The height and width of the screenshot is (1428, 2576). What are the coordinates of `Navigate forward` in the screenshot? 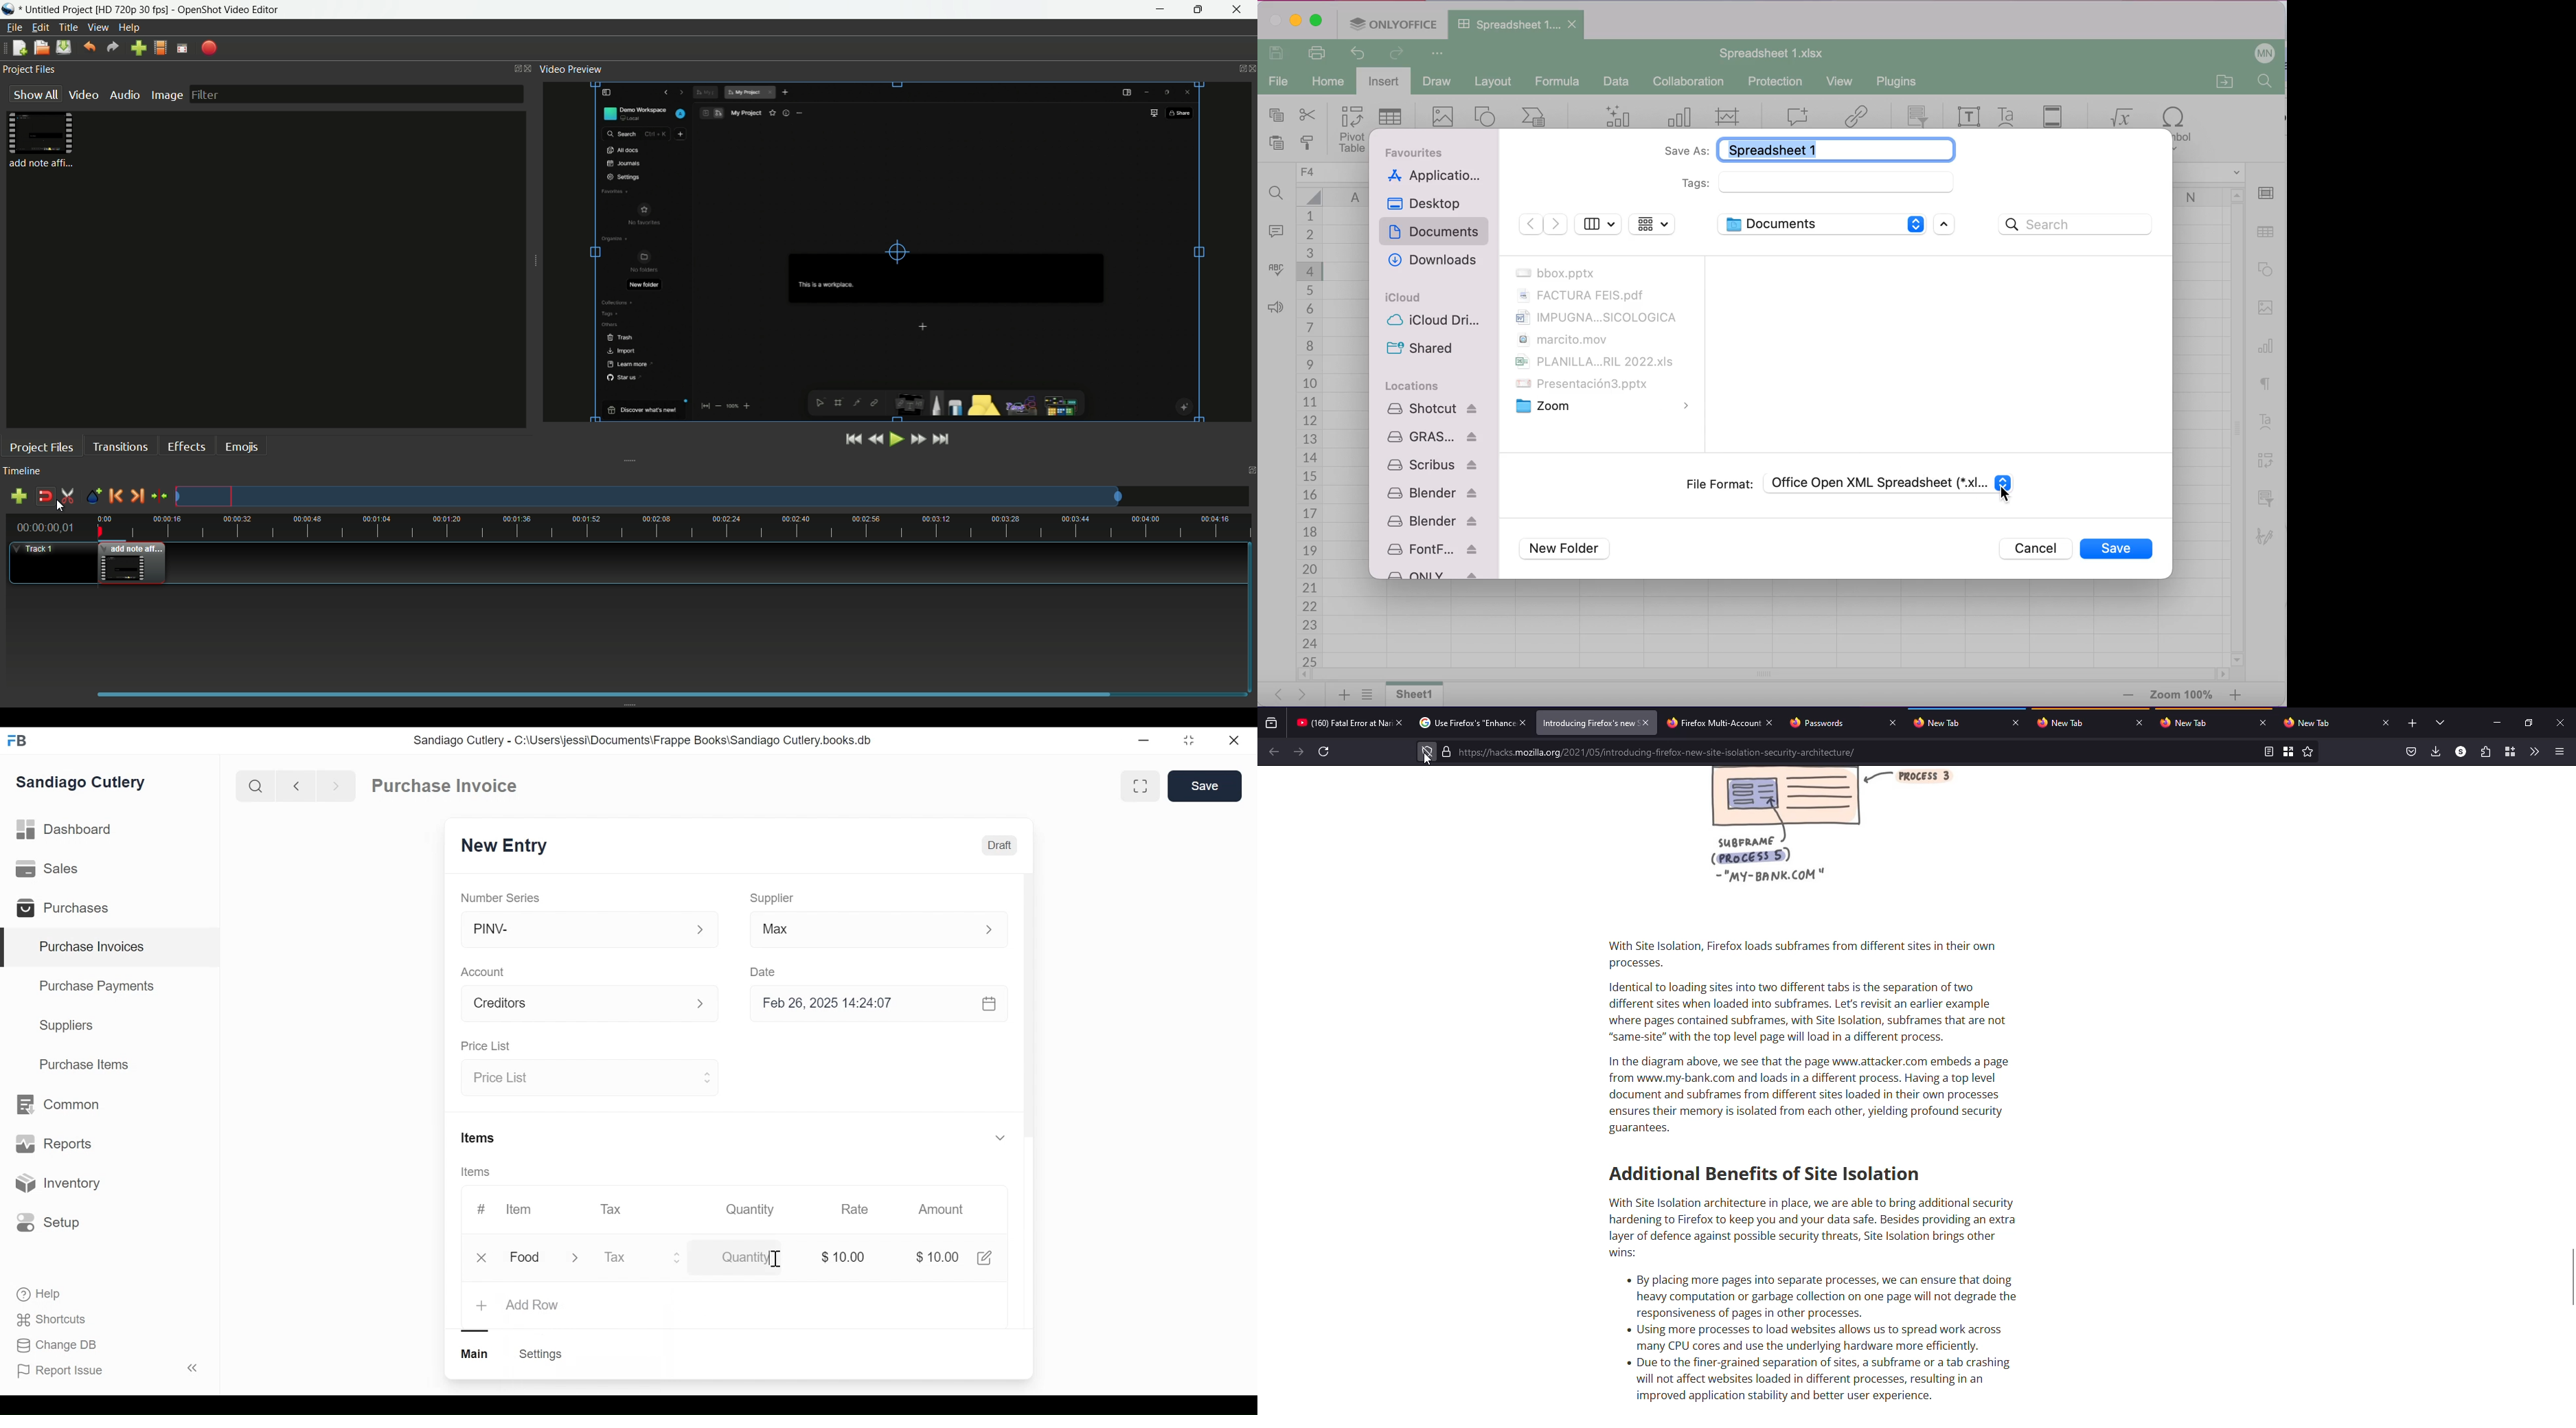 It's located at (335, 785).